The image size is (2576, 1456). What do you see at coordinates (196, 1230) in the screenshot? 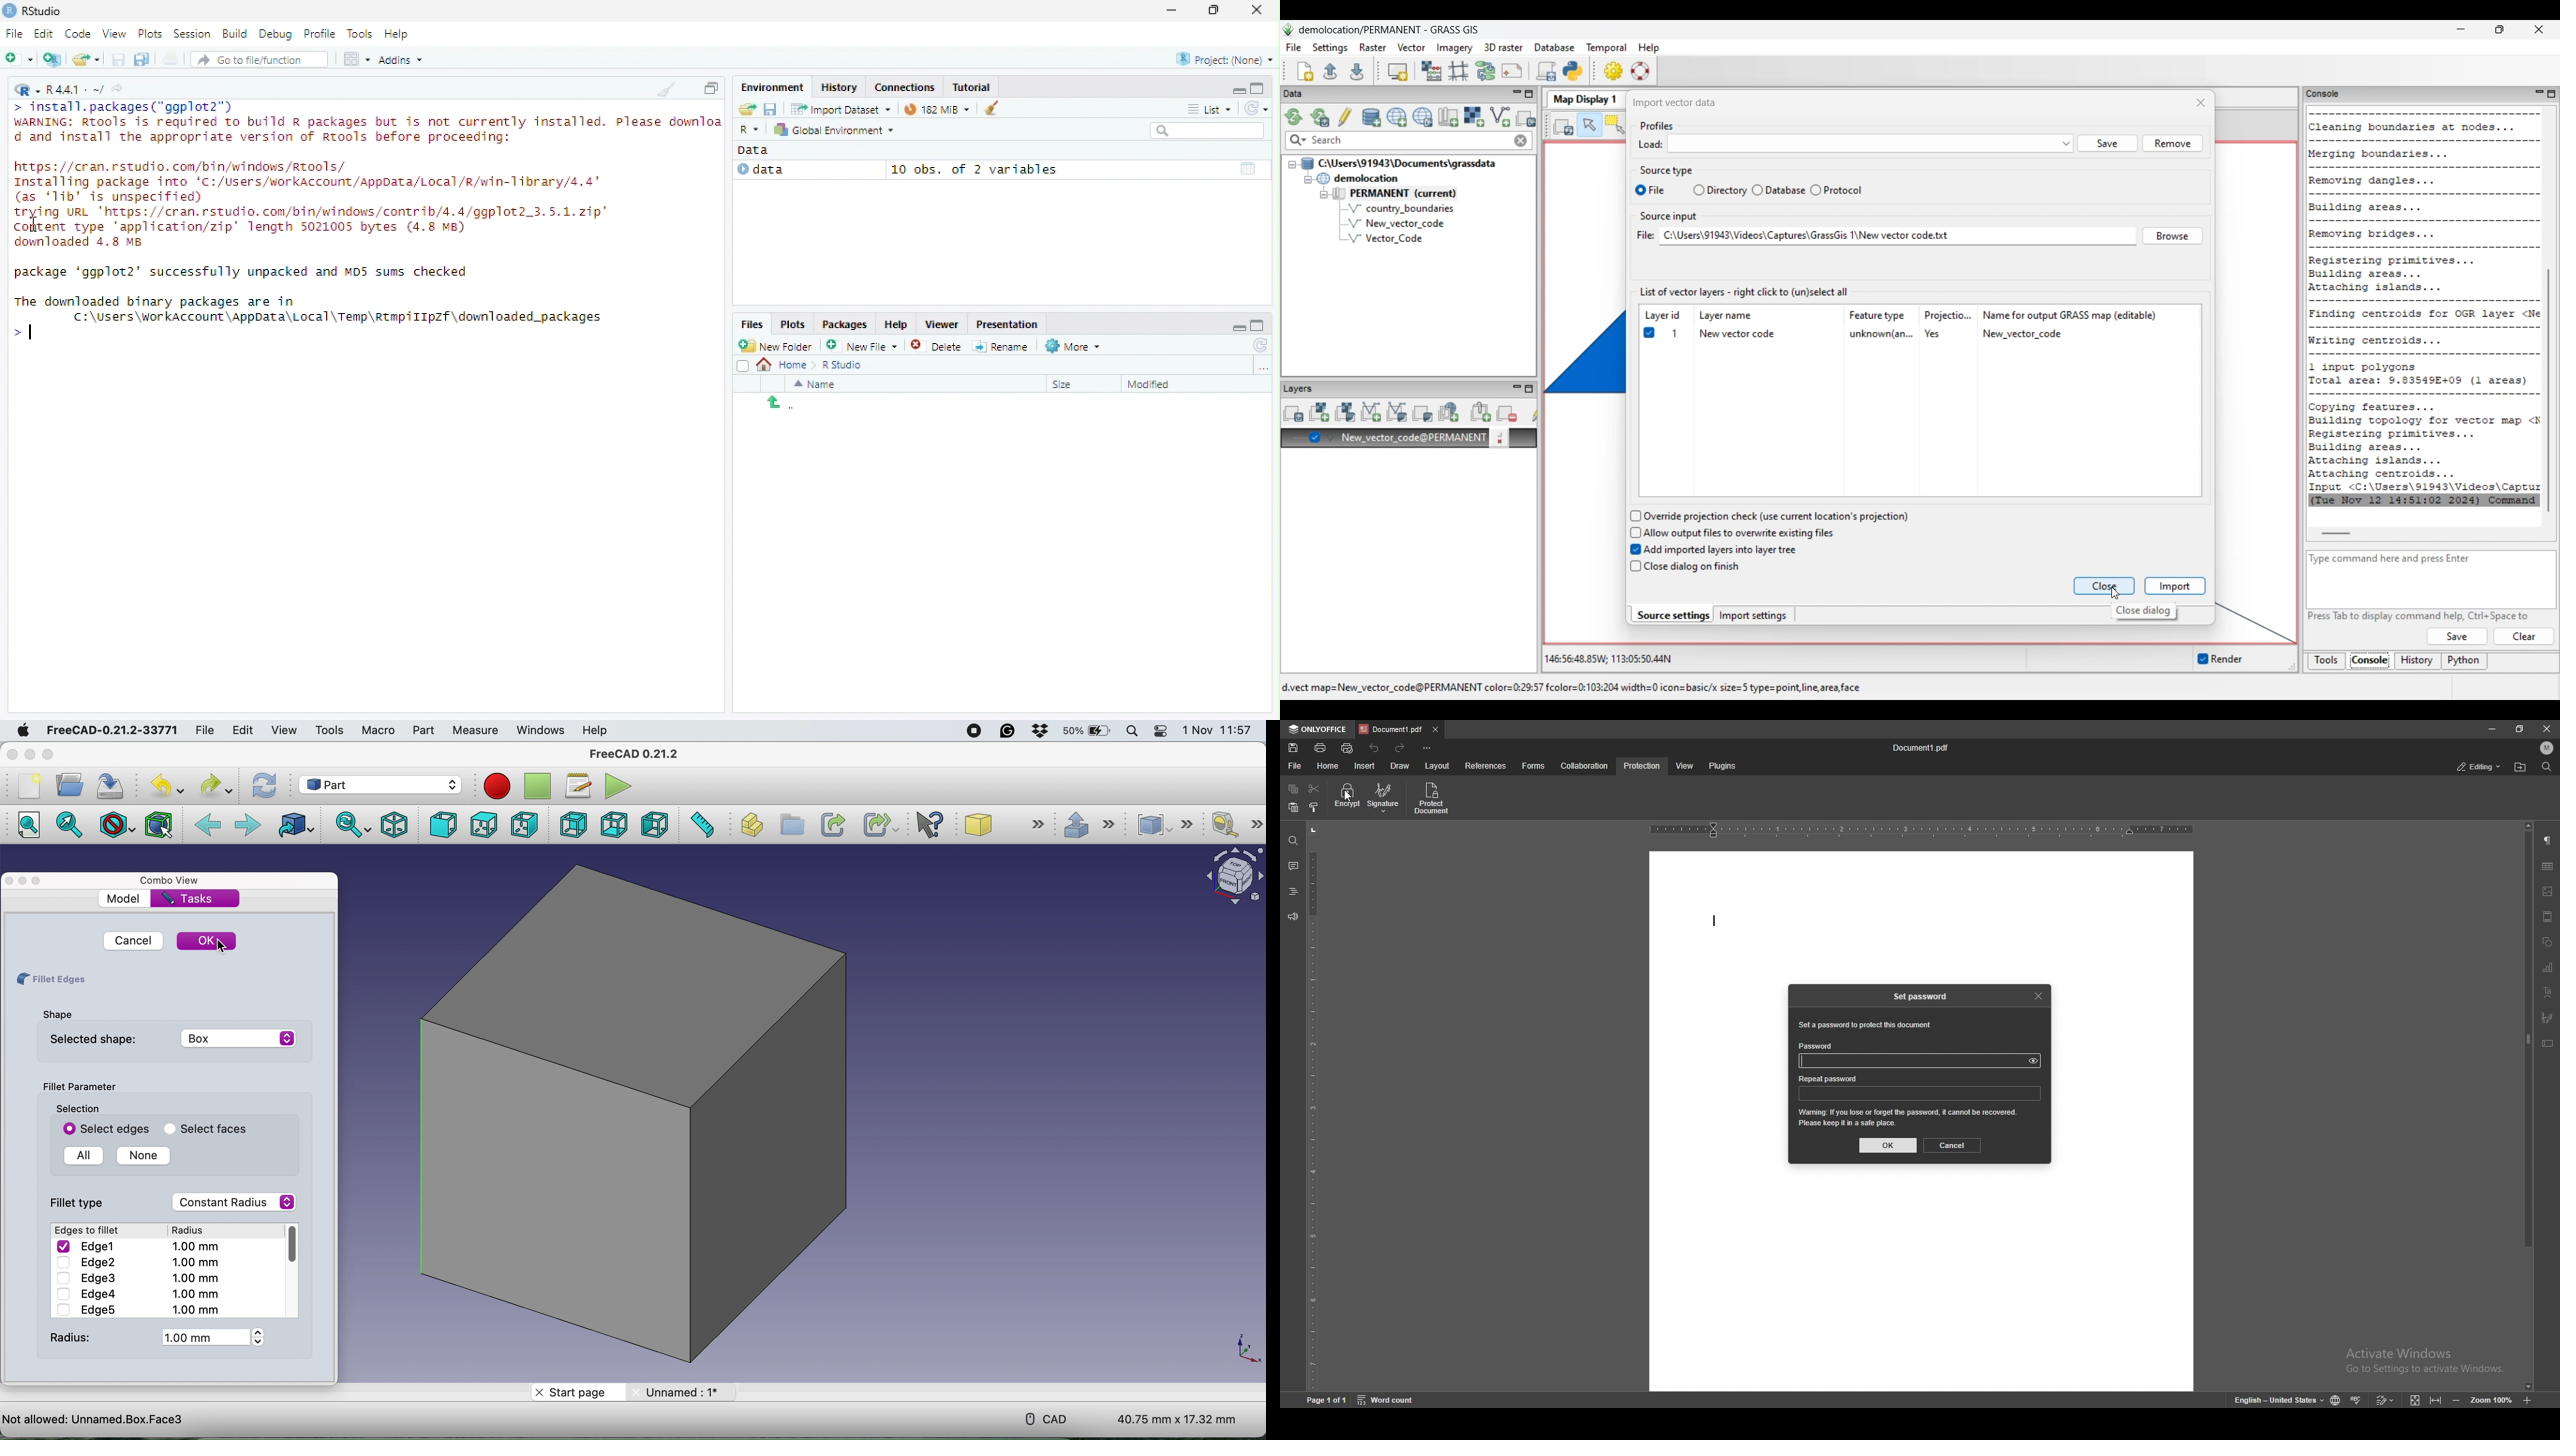
I see `Radius` at bounding box center [196, 1230].